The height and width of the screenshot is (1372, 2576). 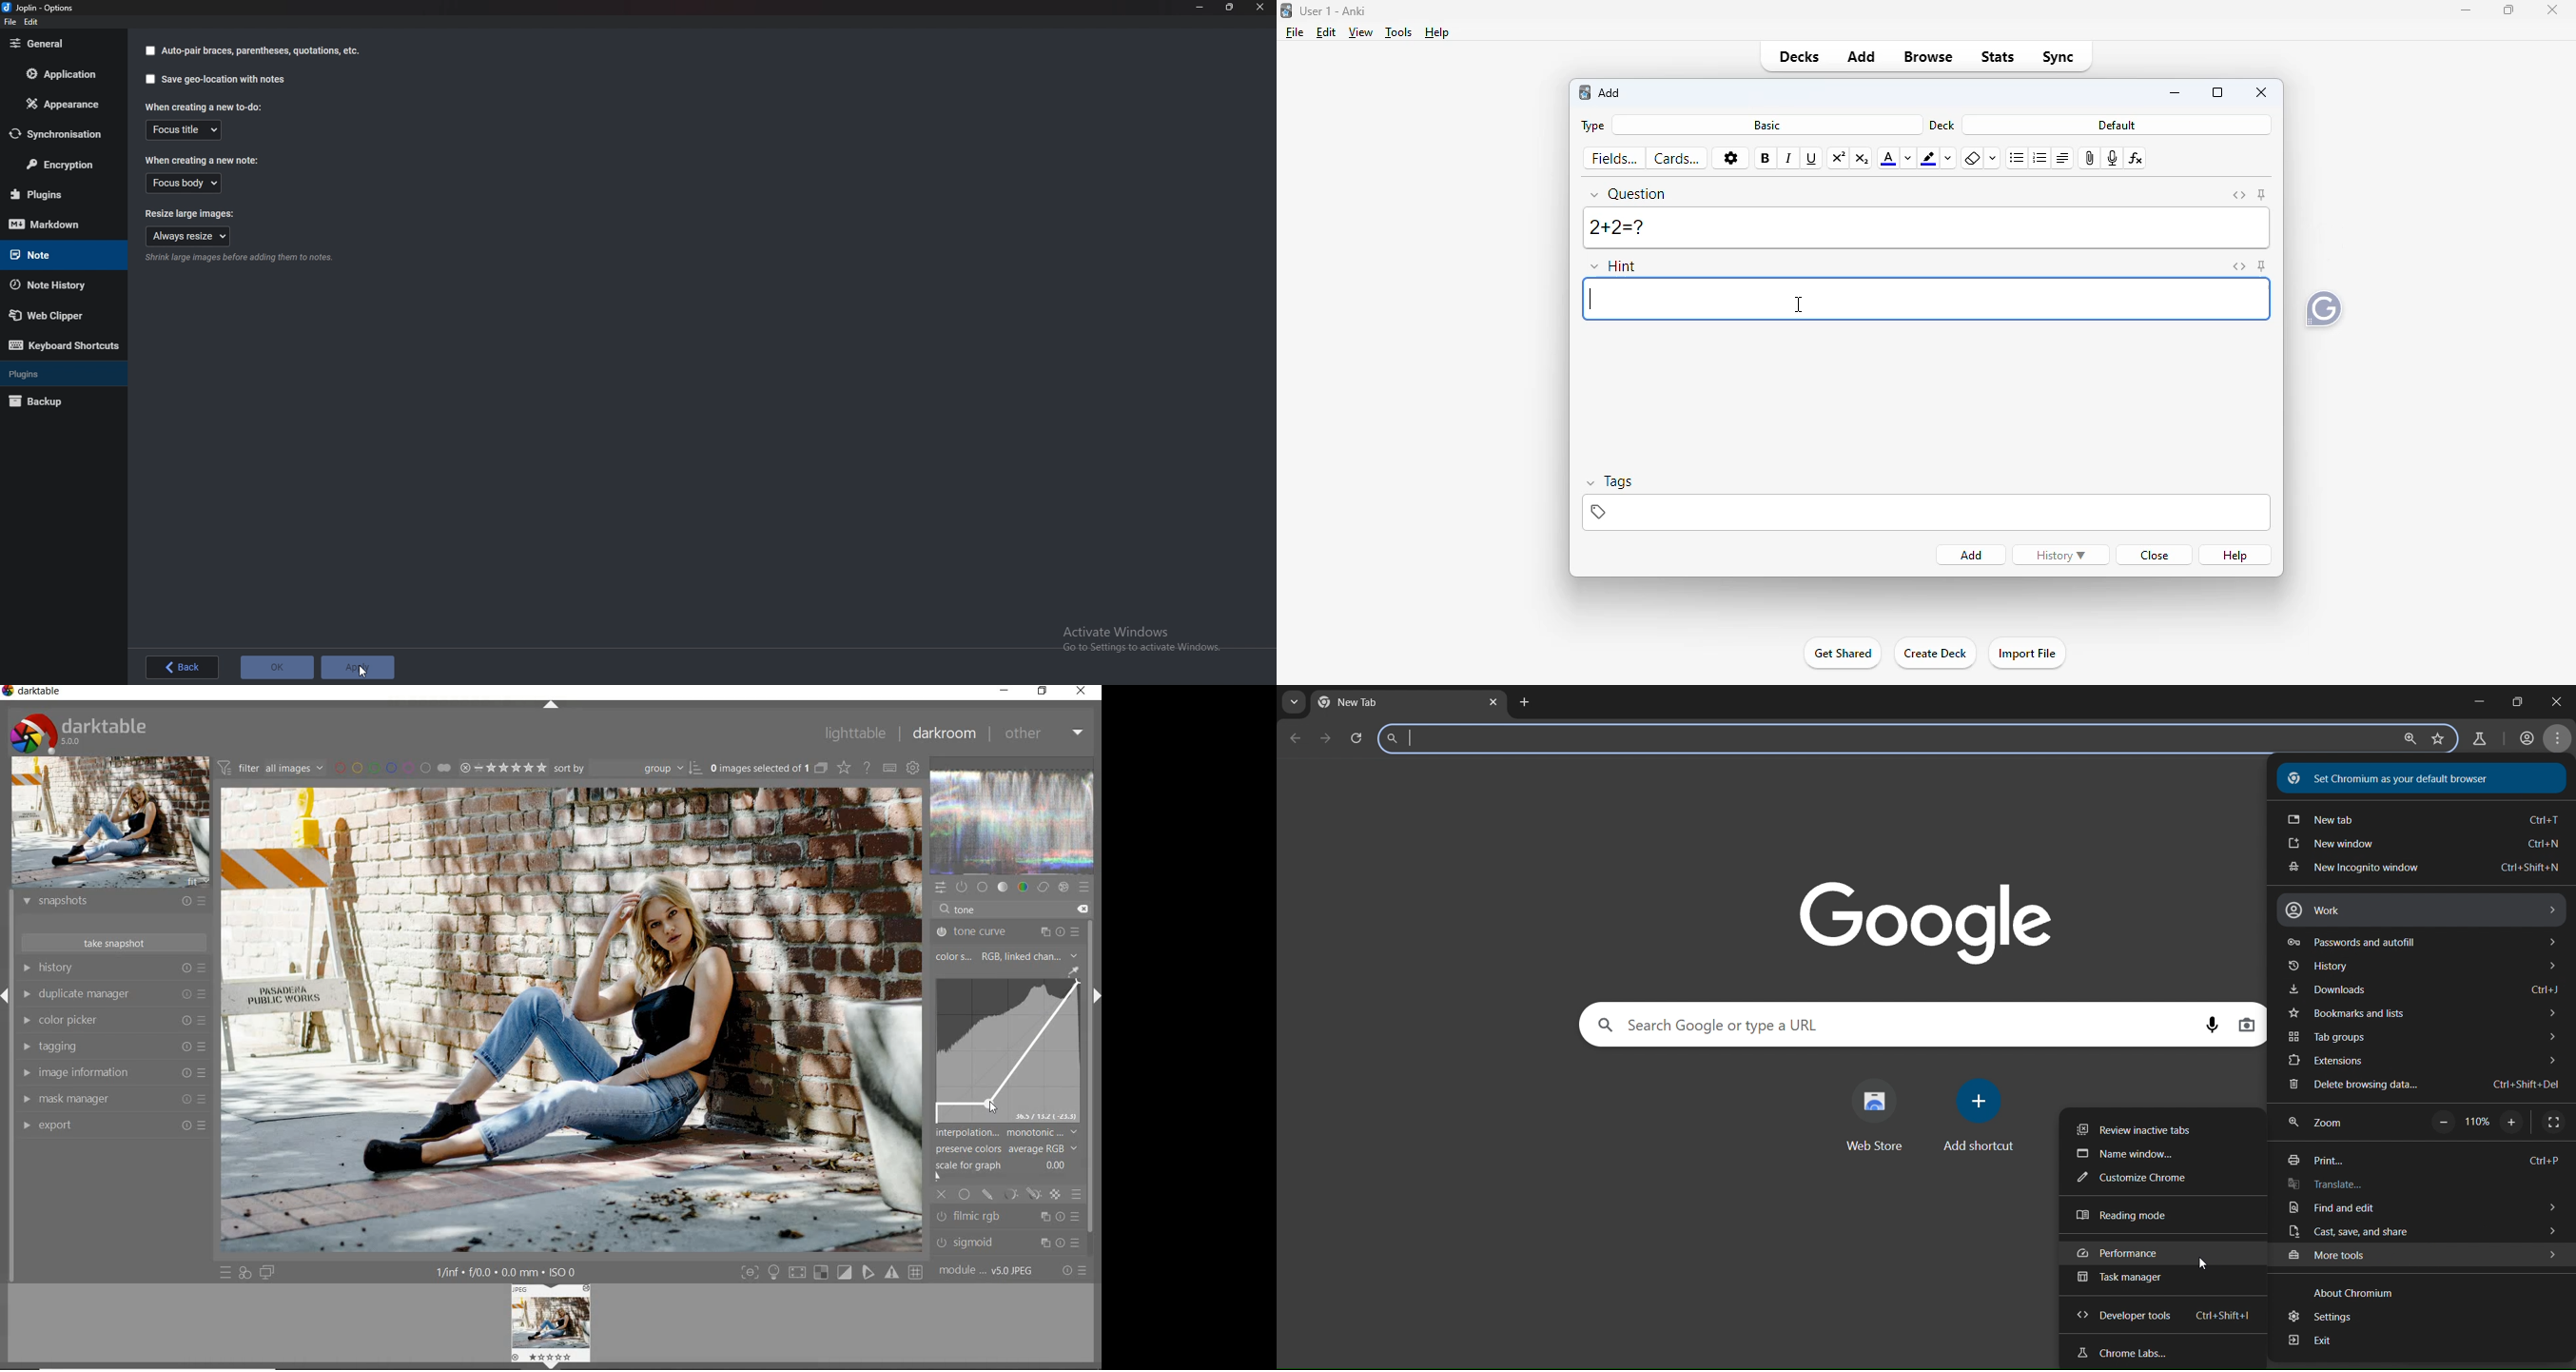 I want to click on joplin - option, so click(x=41, y=7).